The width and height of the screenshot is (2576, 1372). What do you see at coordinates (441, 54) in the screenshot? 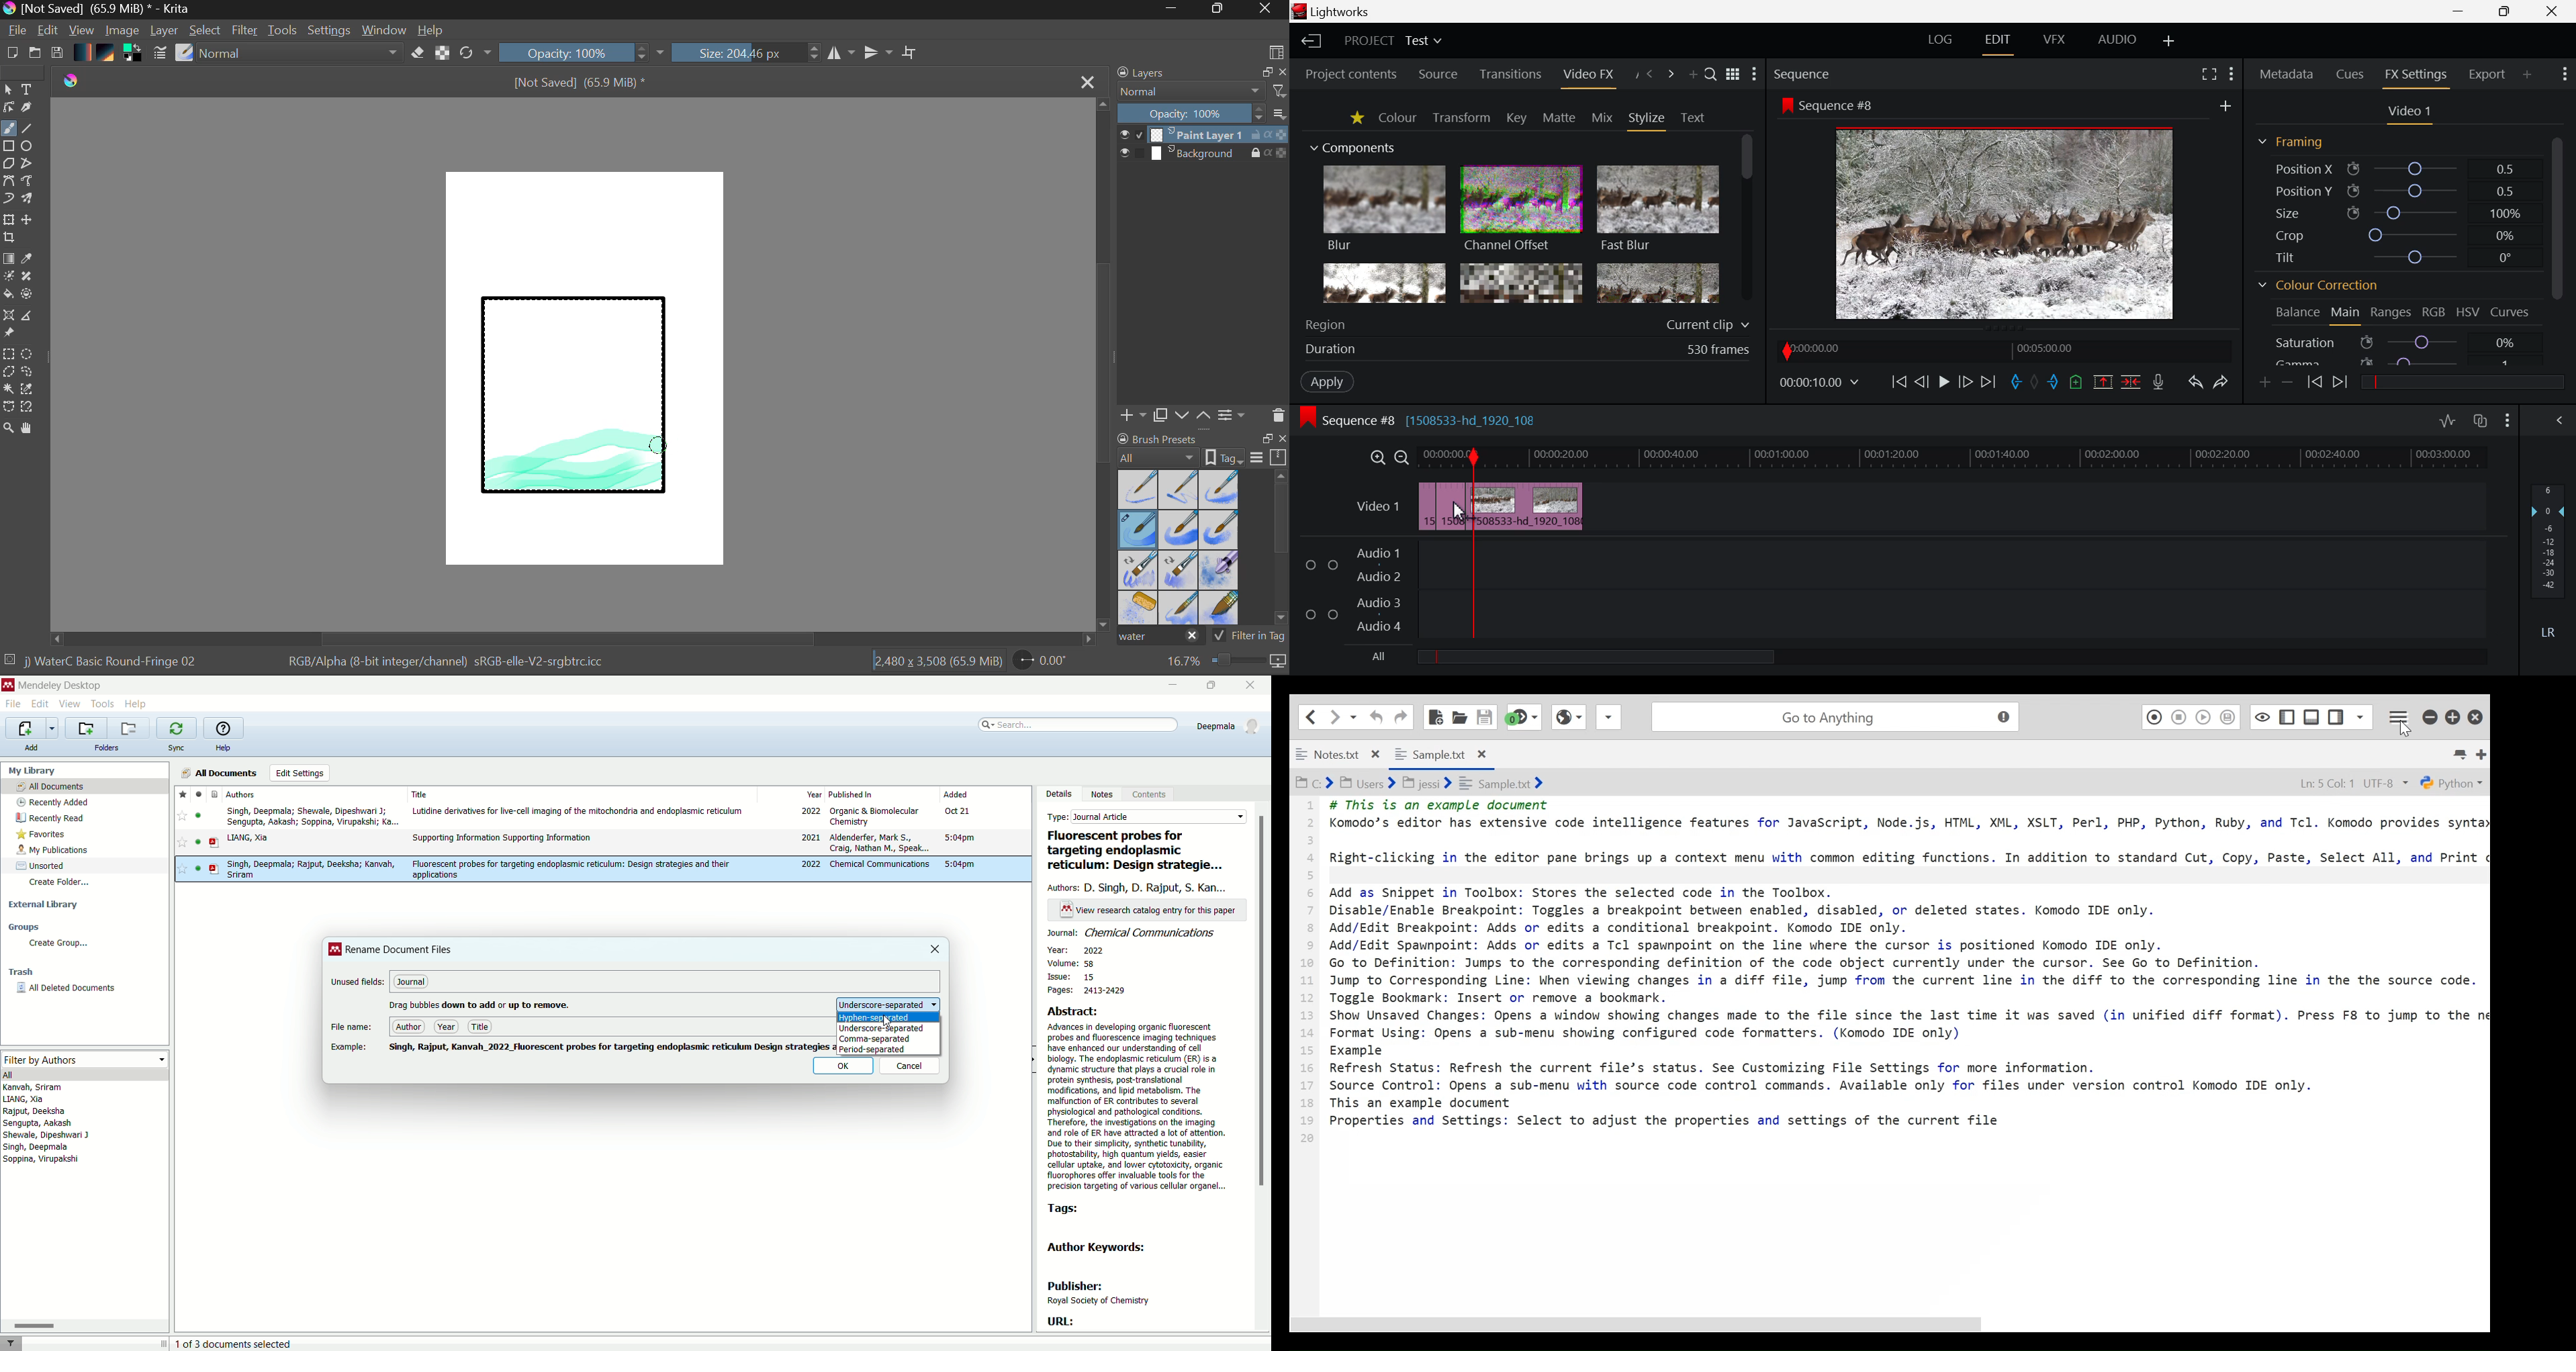
I see `Lock Alpha` at bounding box center [441, 54].